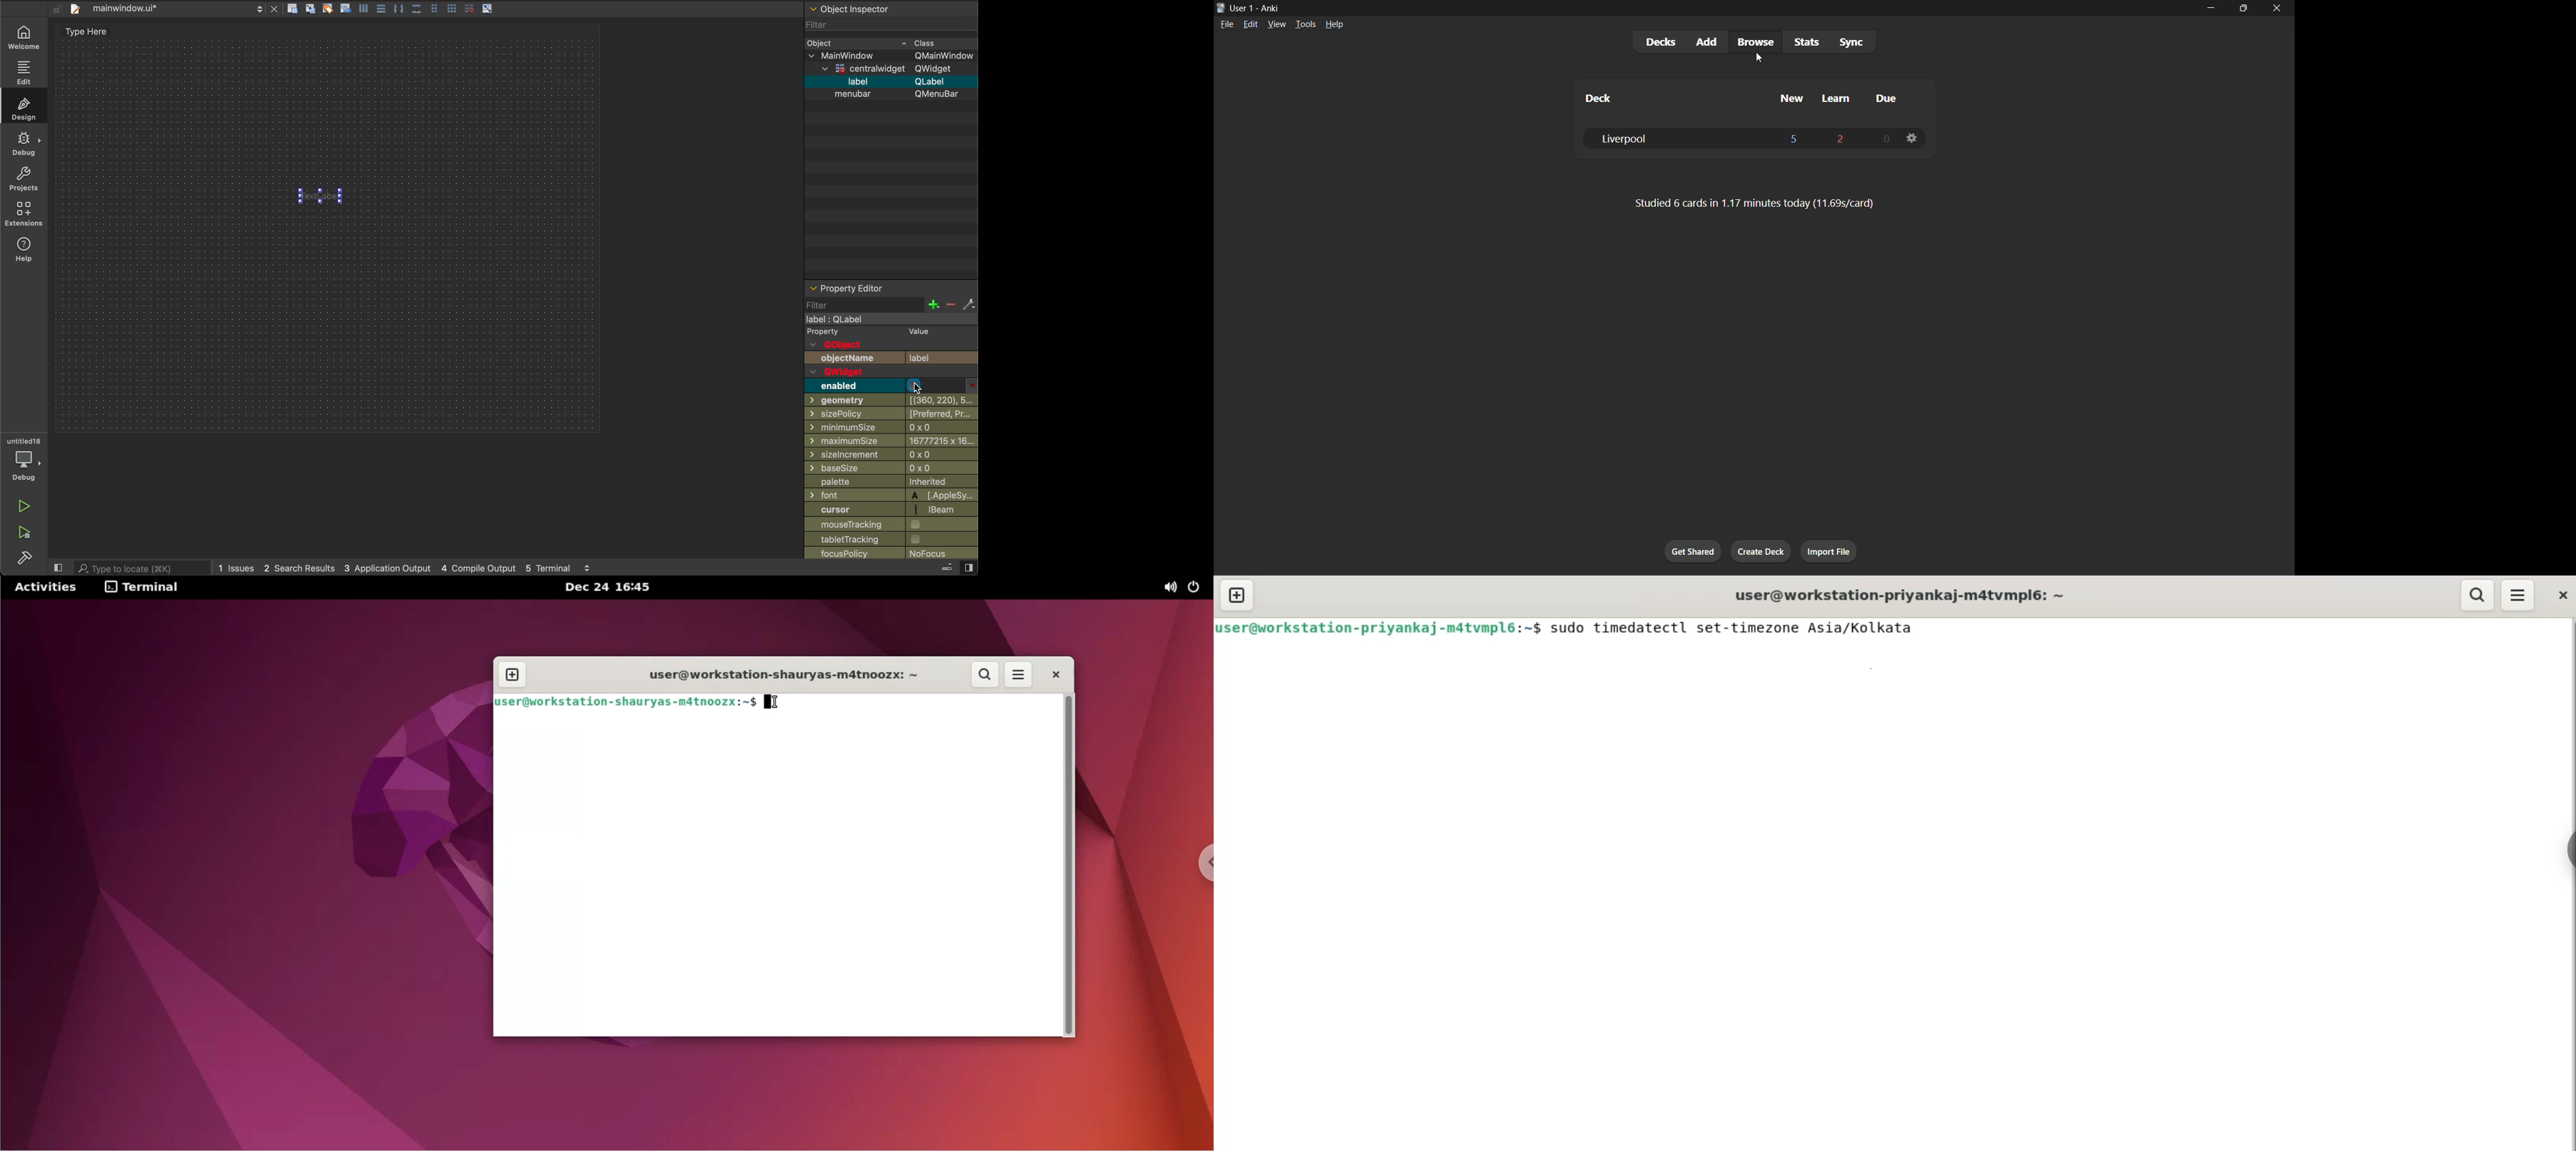 Image resolution: width=2576 pixels, height=1176 pixels. I want to click on deck column, so click(1669, 98).